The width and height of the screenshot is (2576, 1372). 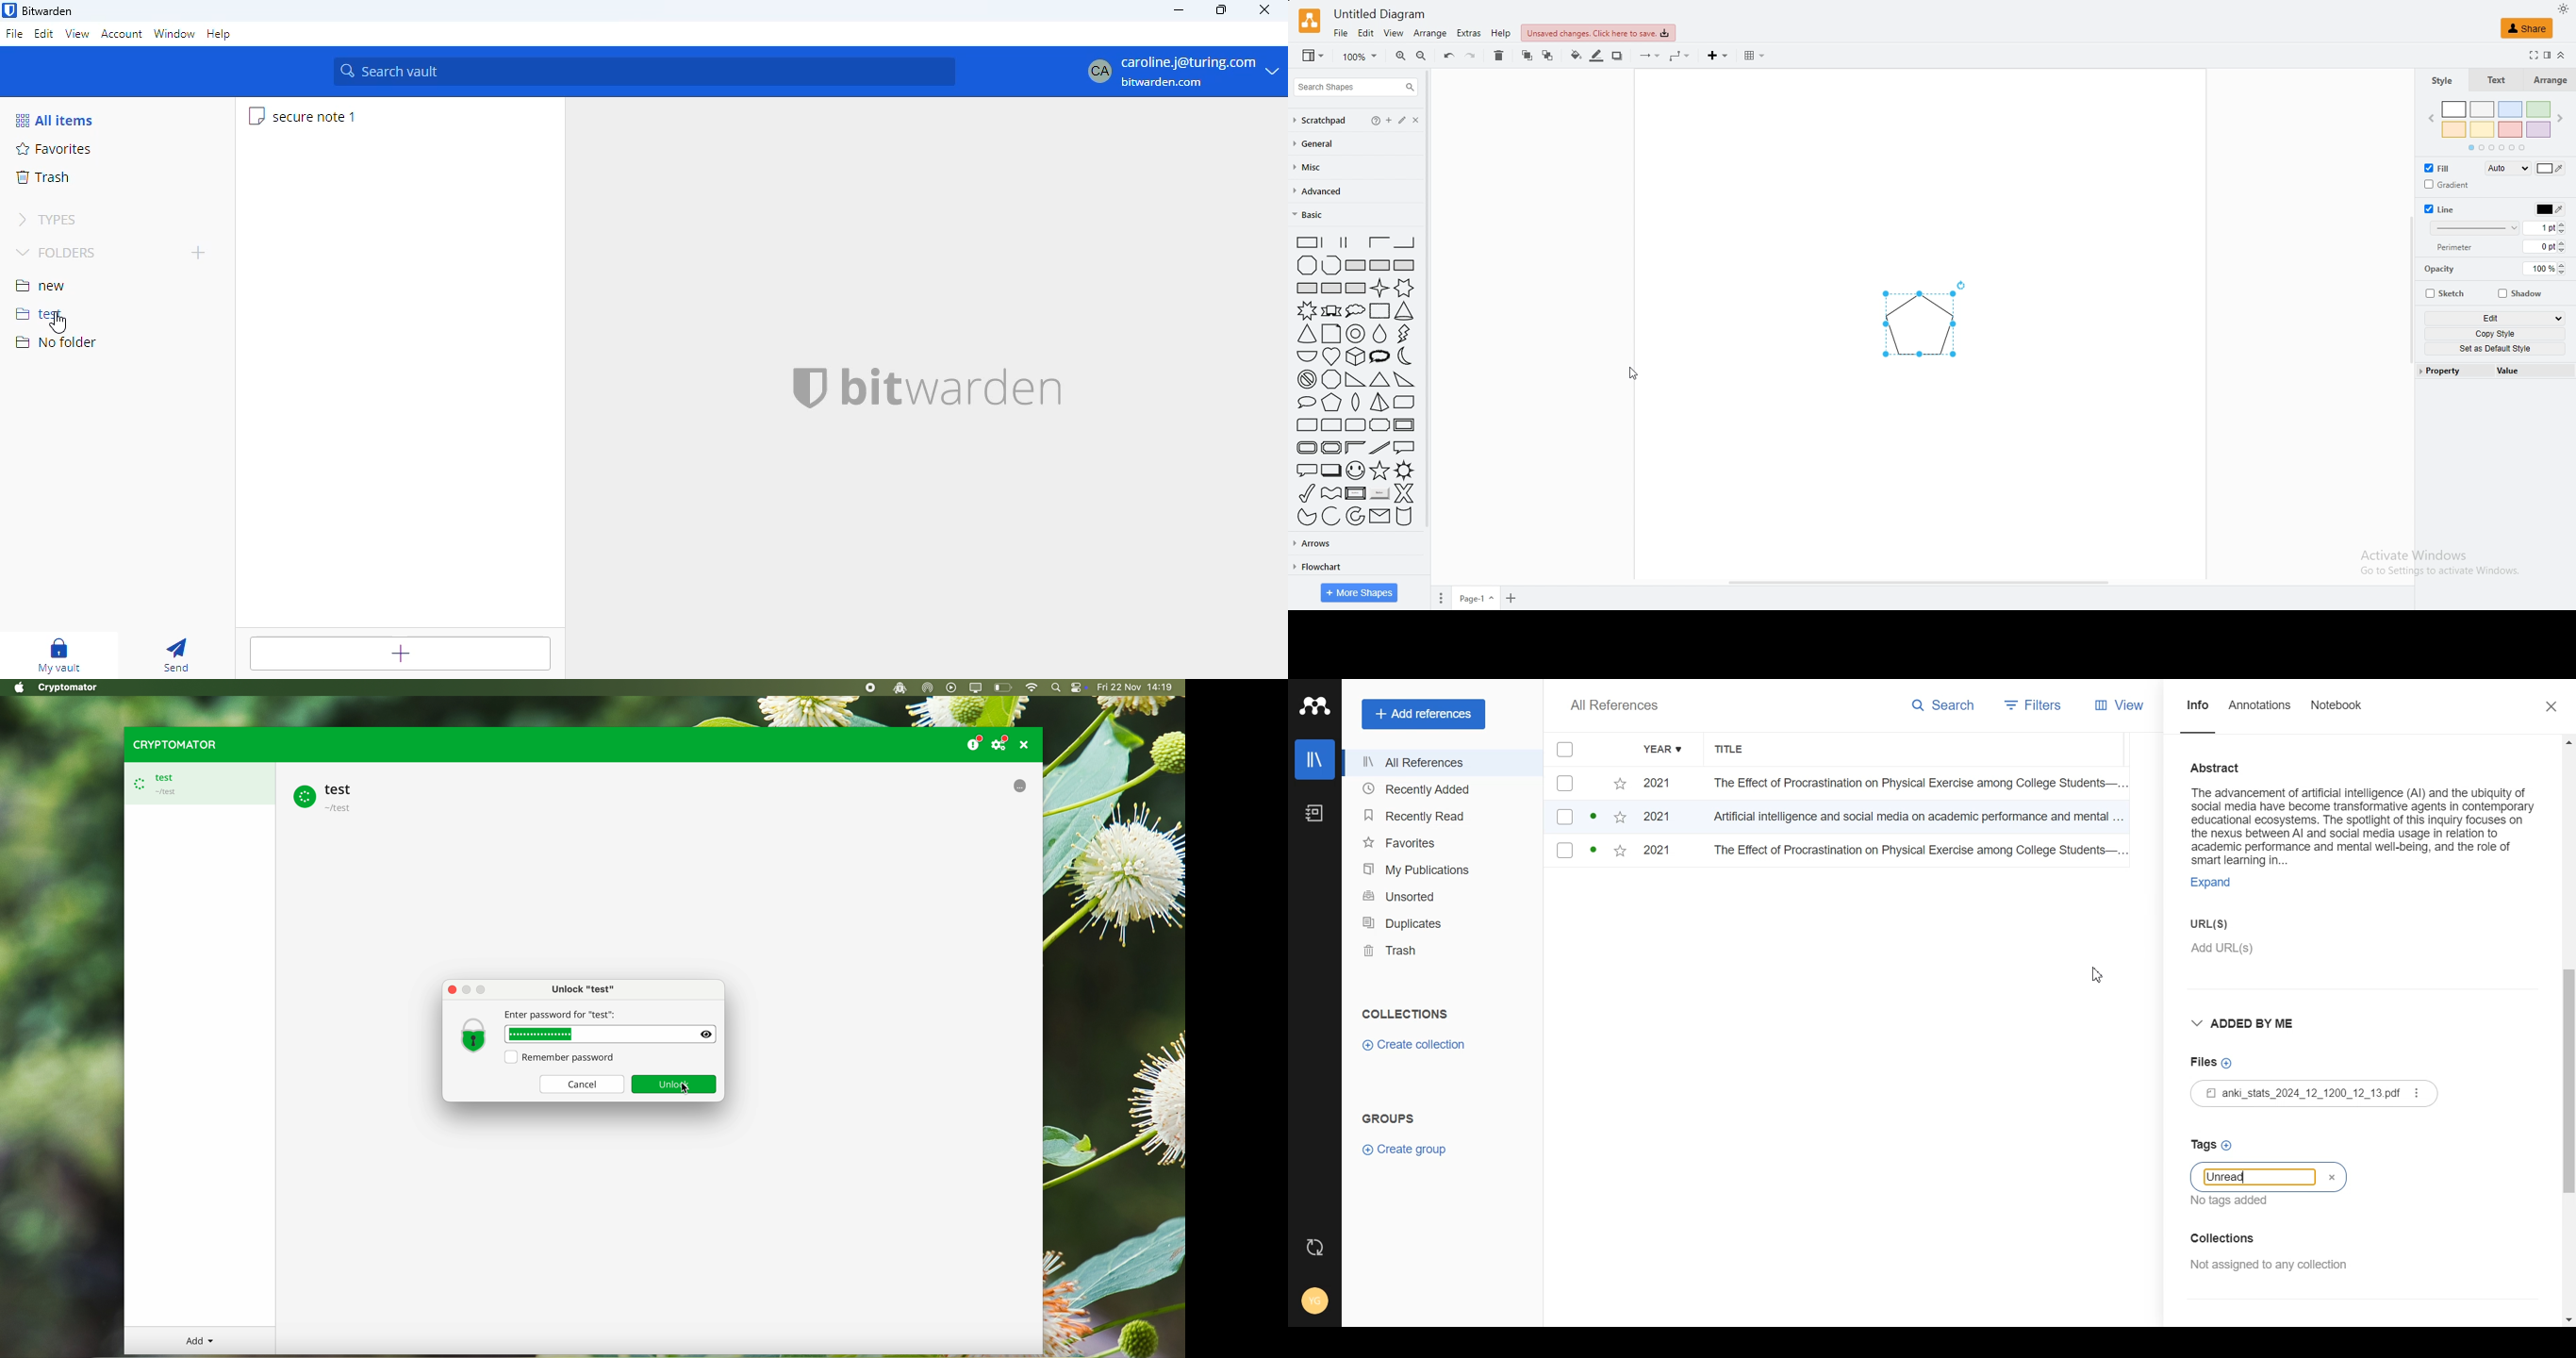 I want to click on plaque frame, so click(x=1331, y=448).